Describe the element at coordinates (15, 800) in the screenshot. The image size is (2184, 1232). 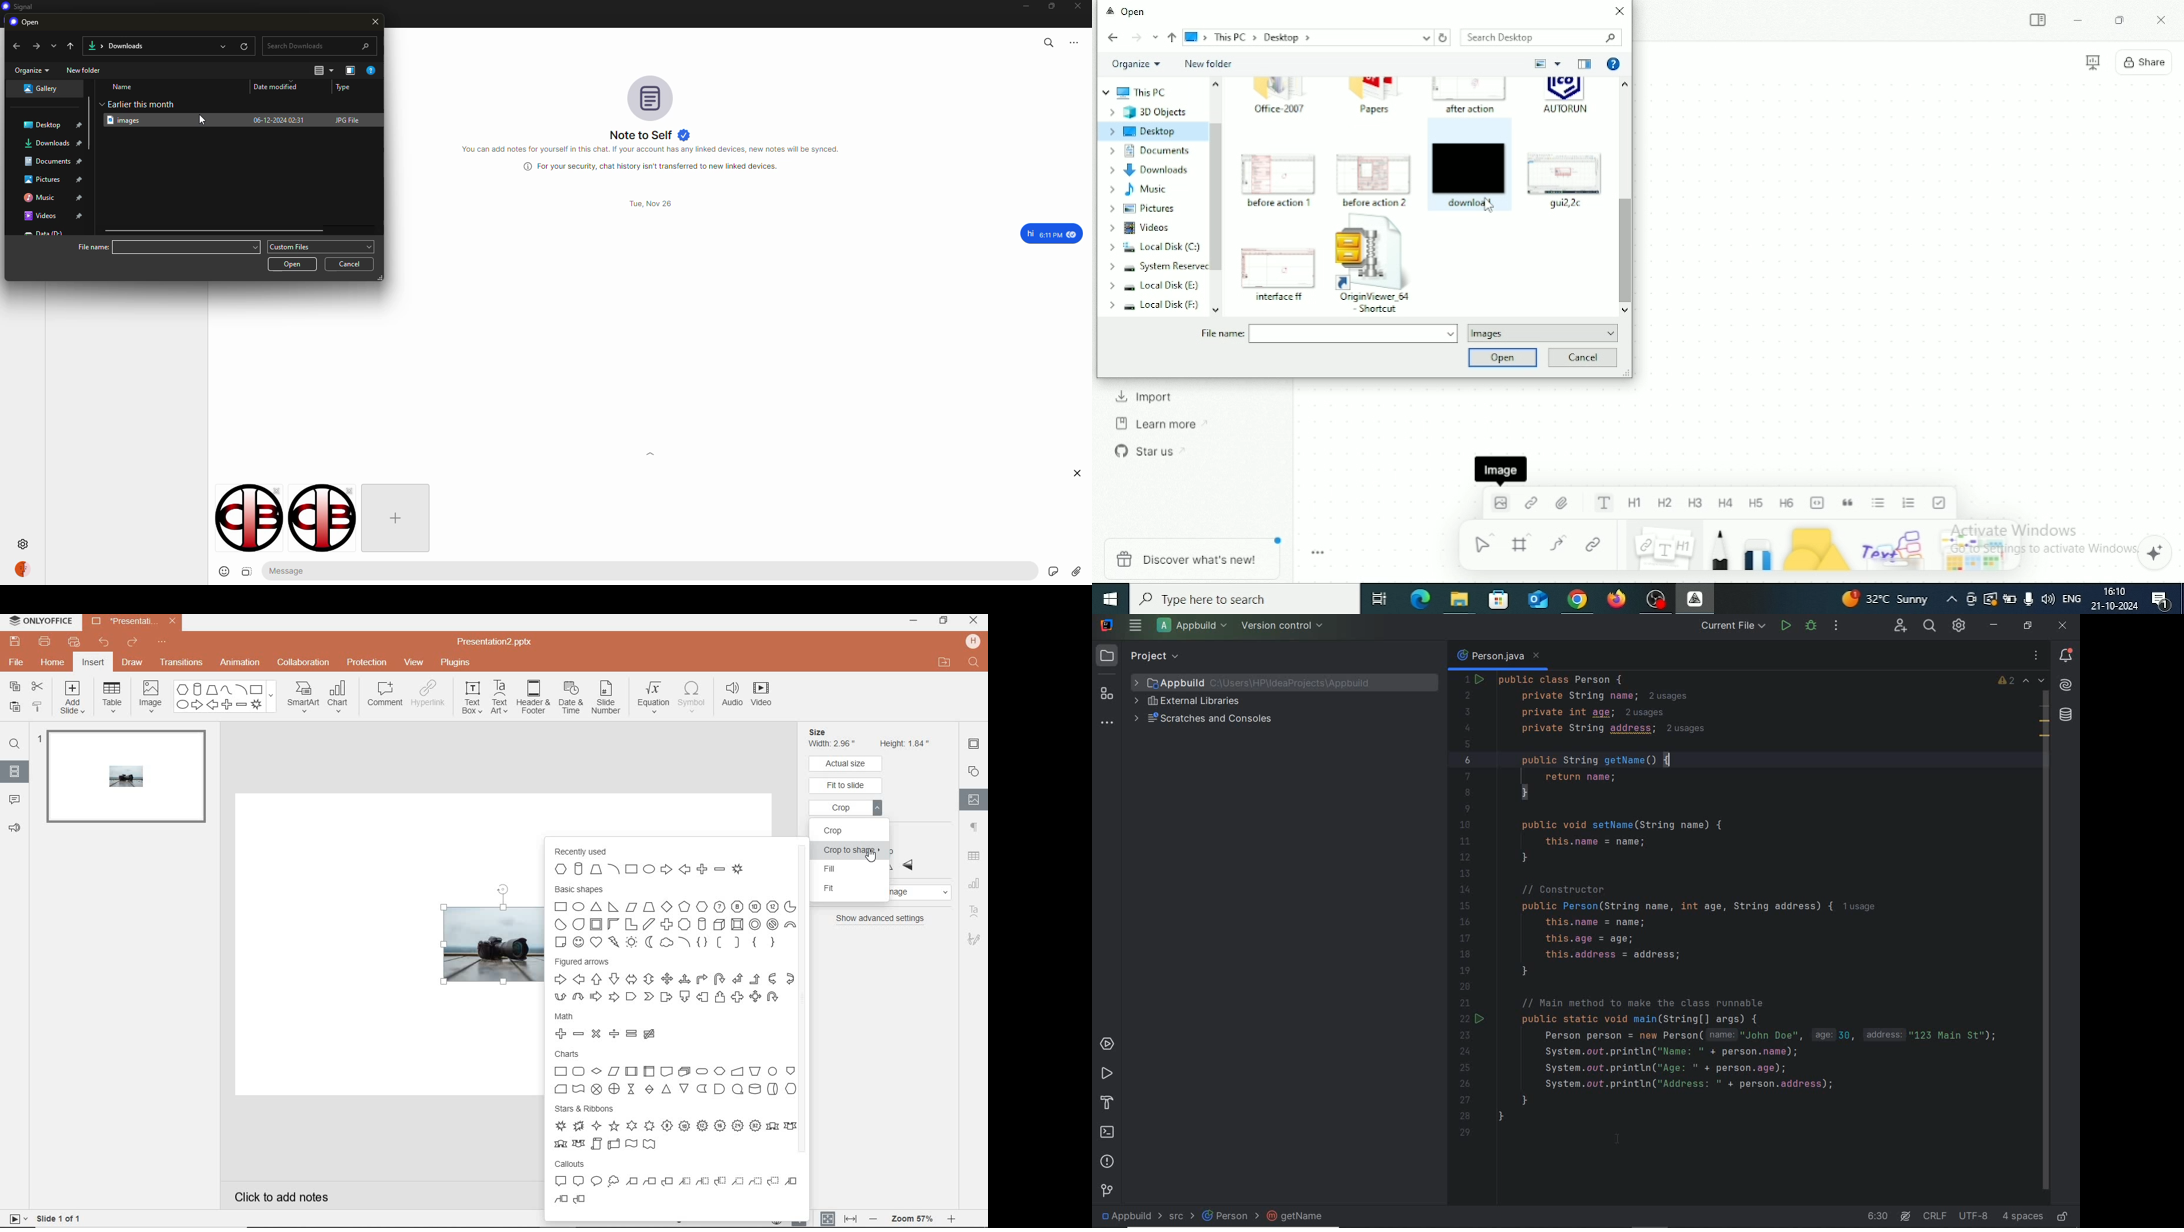
I see `comment` at that location.